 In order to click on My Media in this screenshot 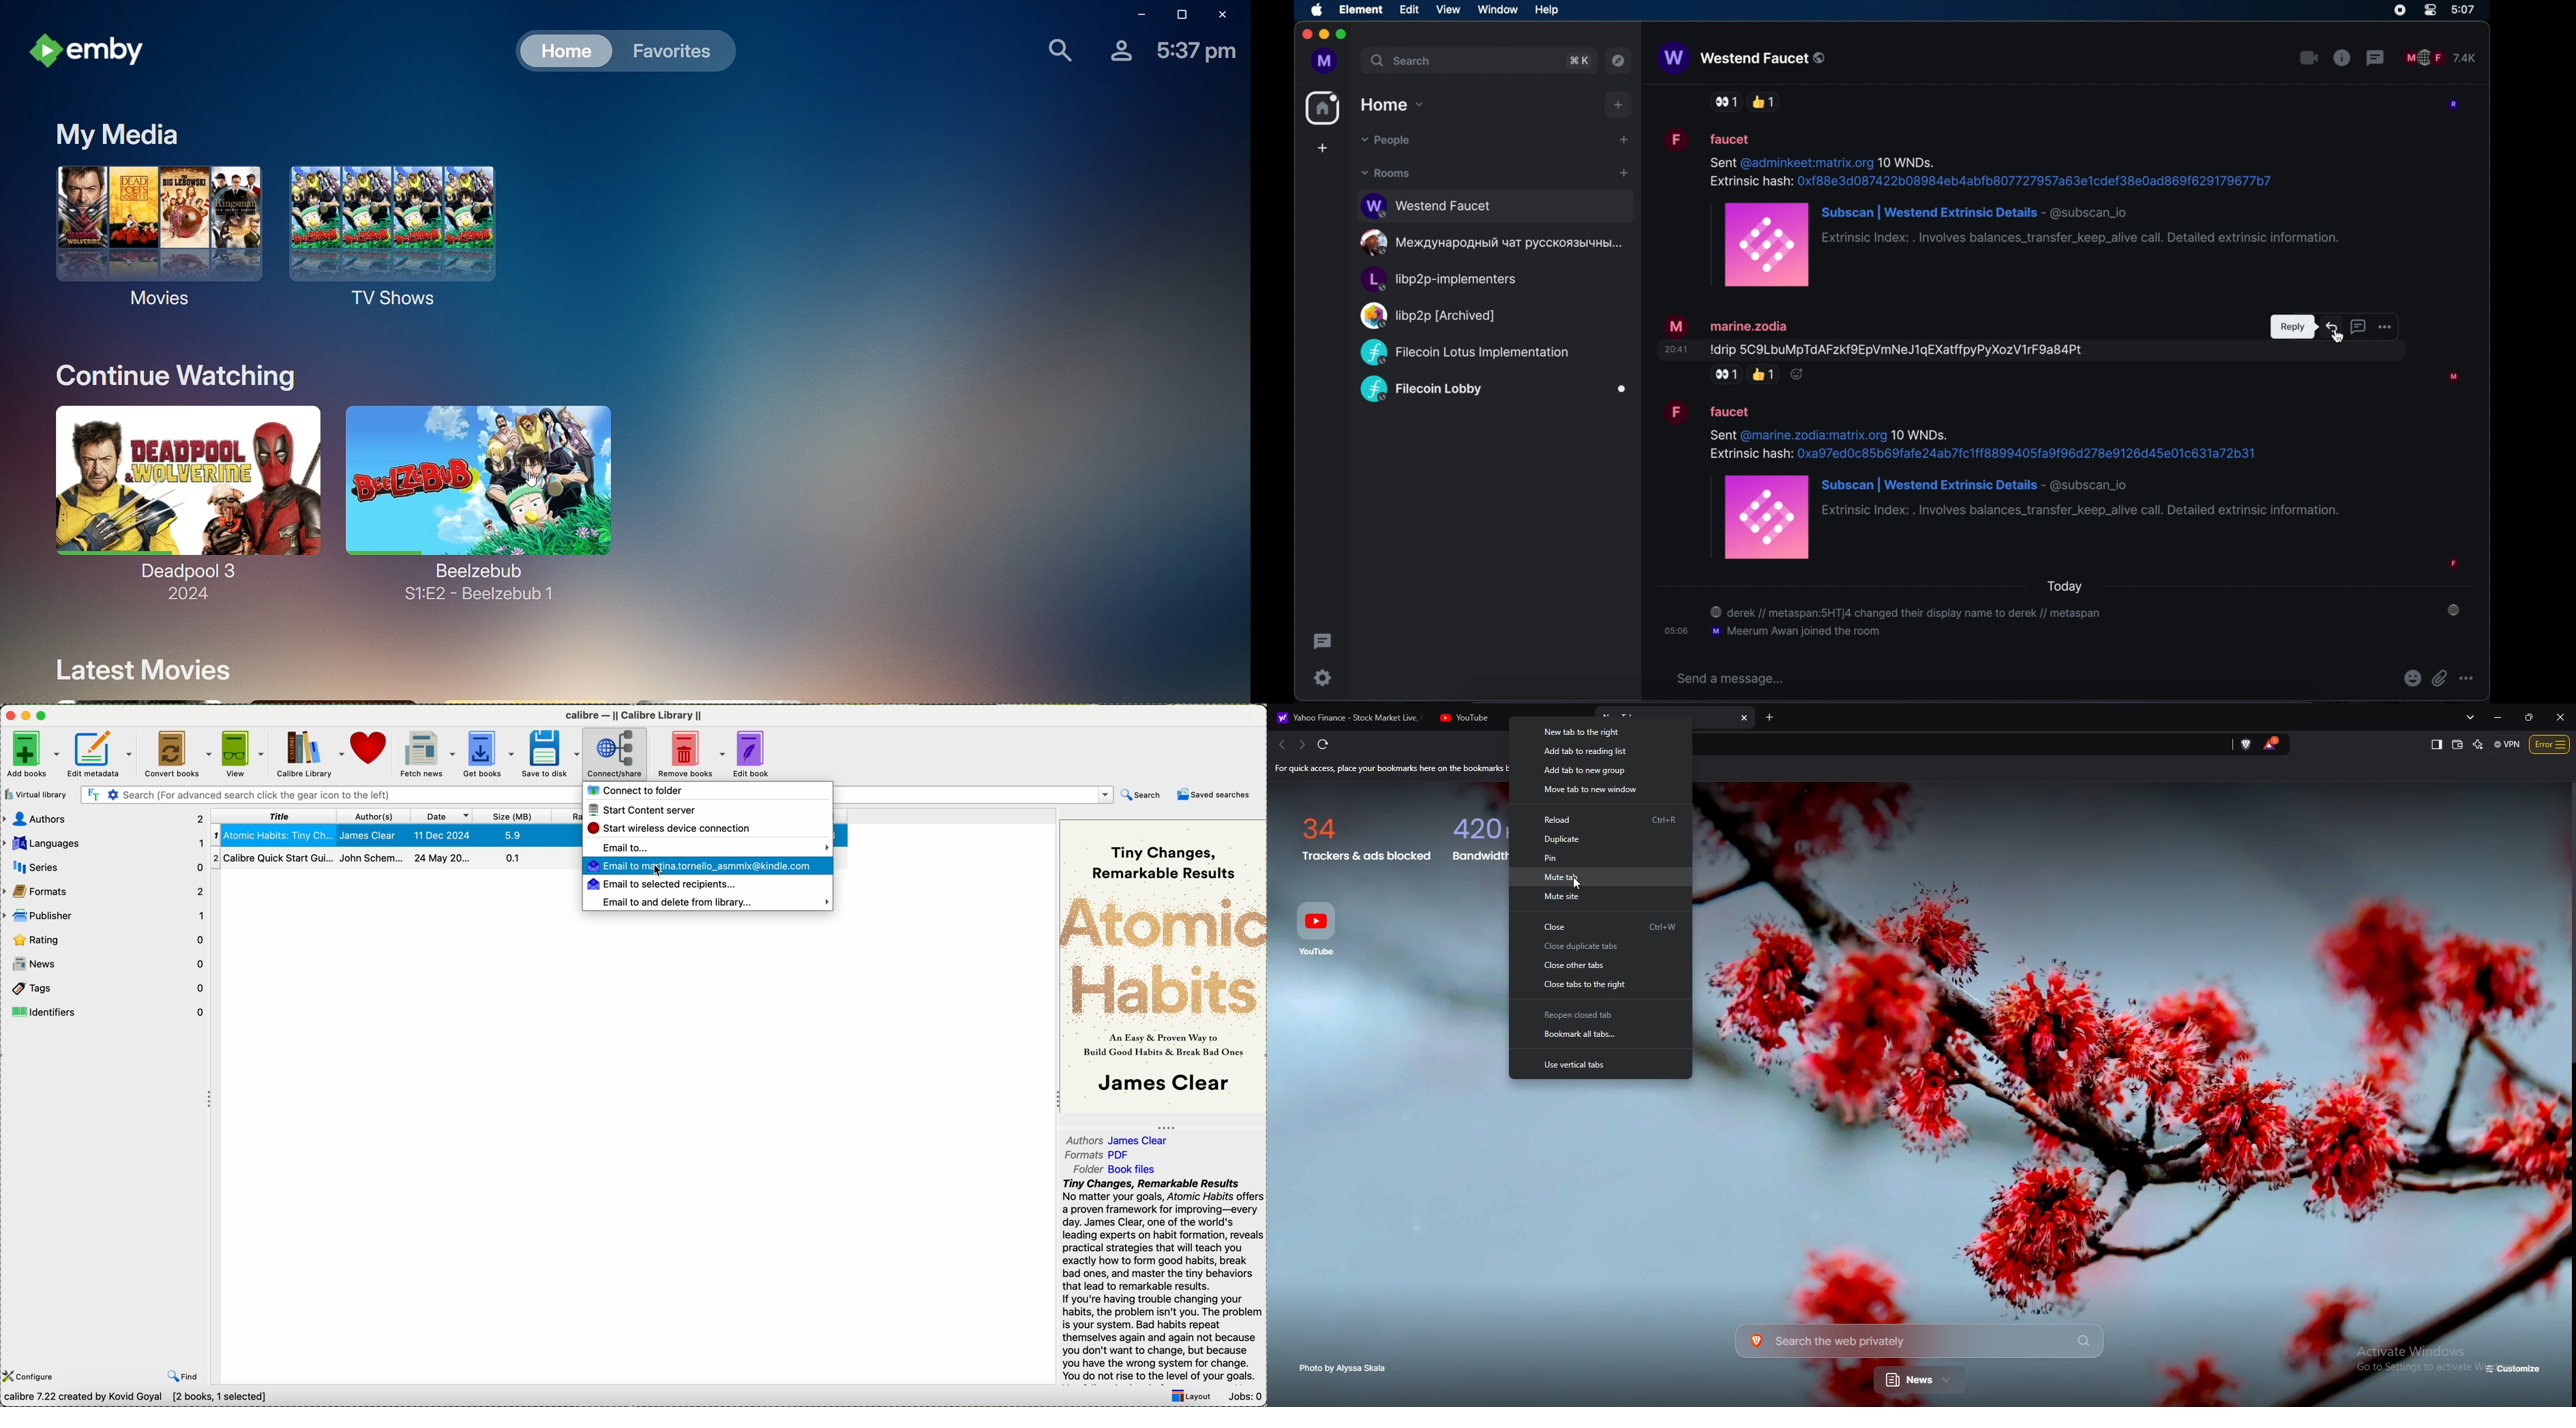, I will do `click(122, 132)`.